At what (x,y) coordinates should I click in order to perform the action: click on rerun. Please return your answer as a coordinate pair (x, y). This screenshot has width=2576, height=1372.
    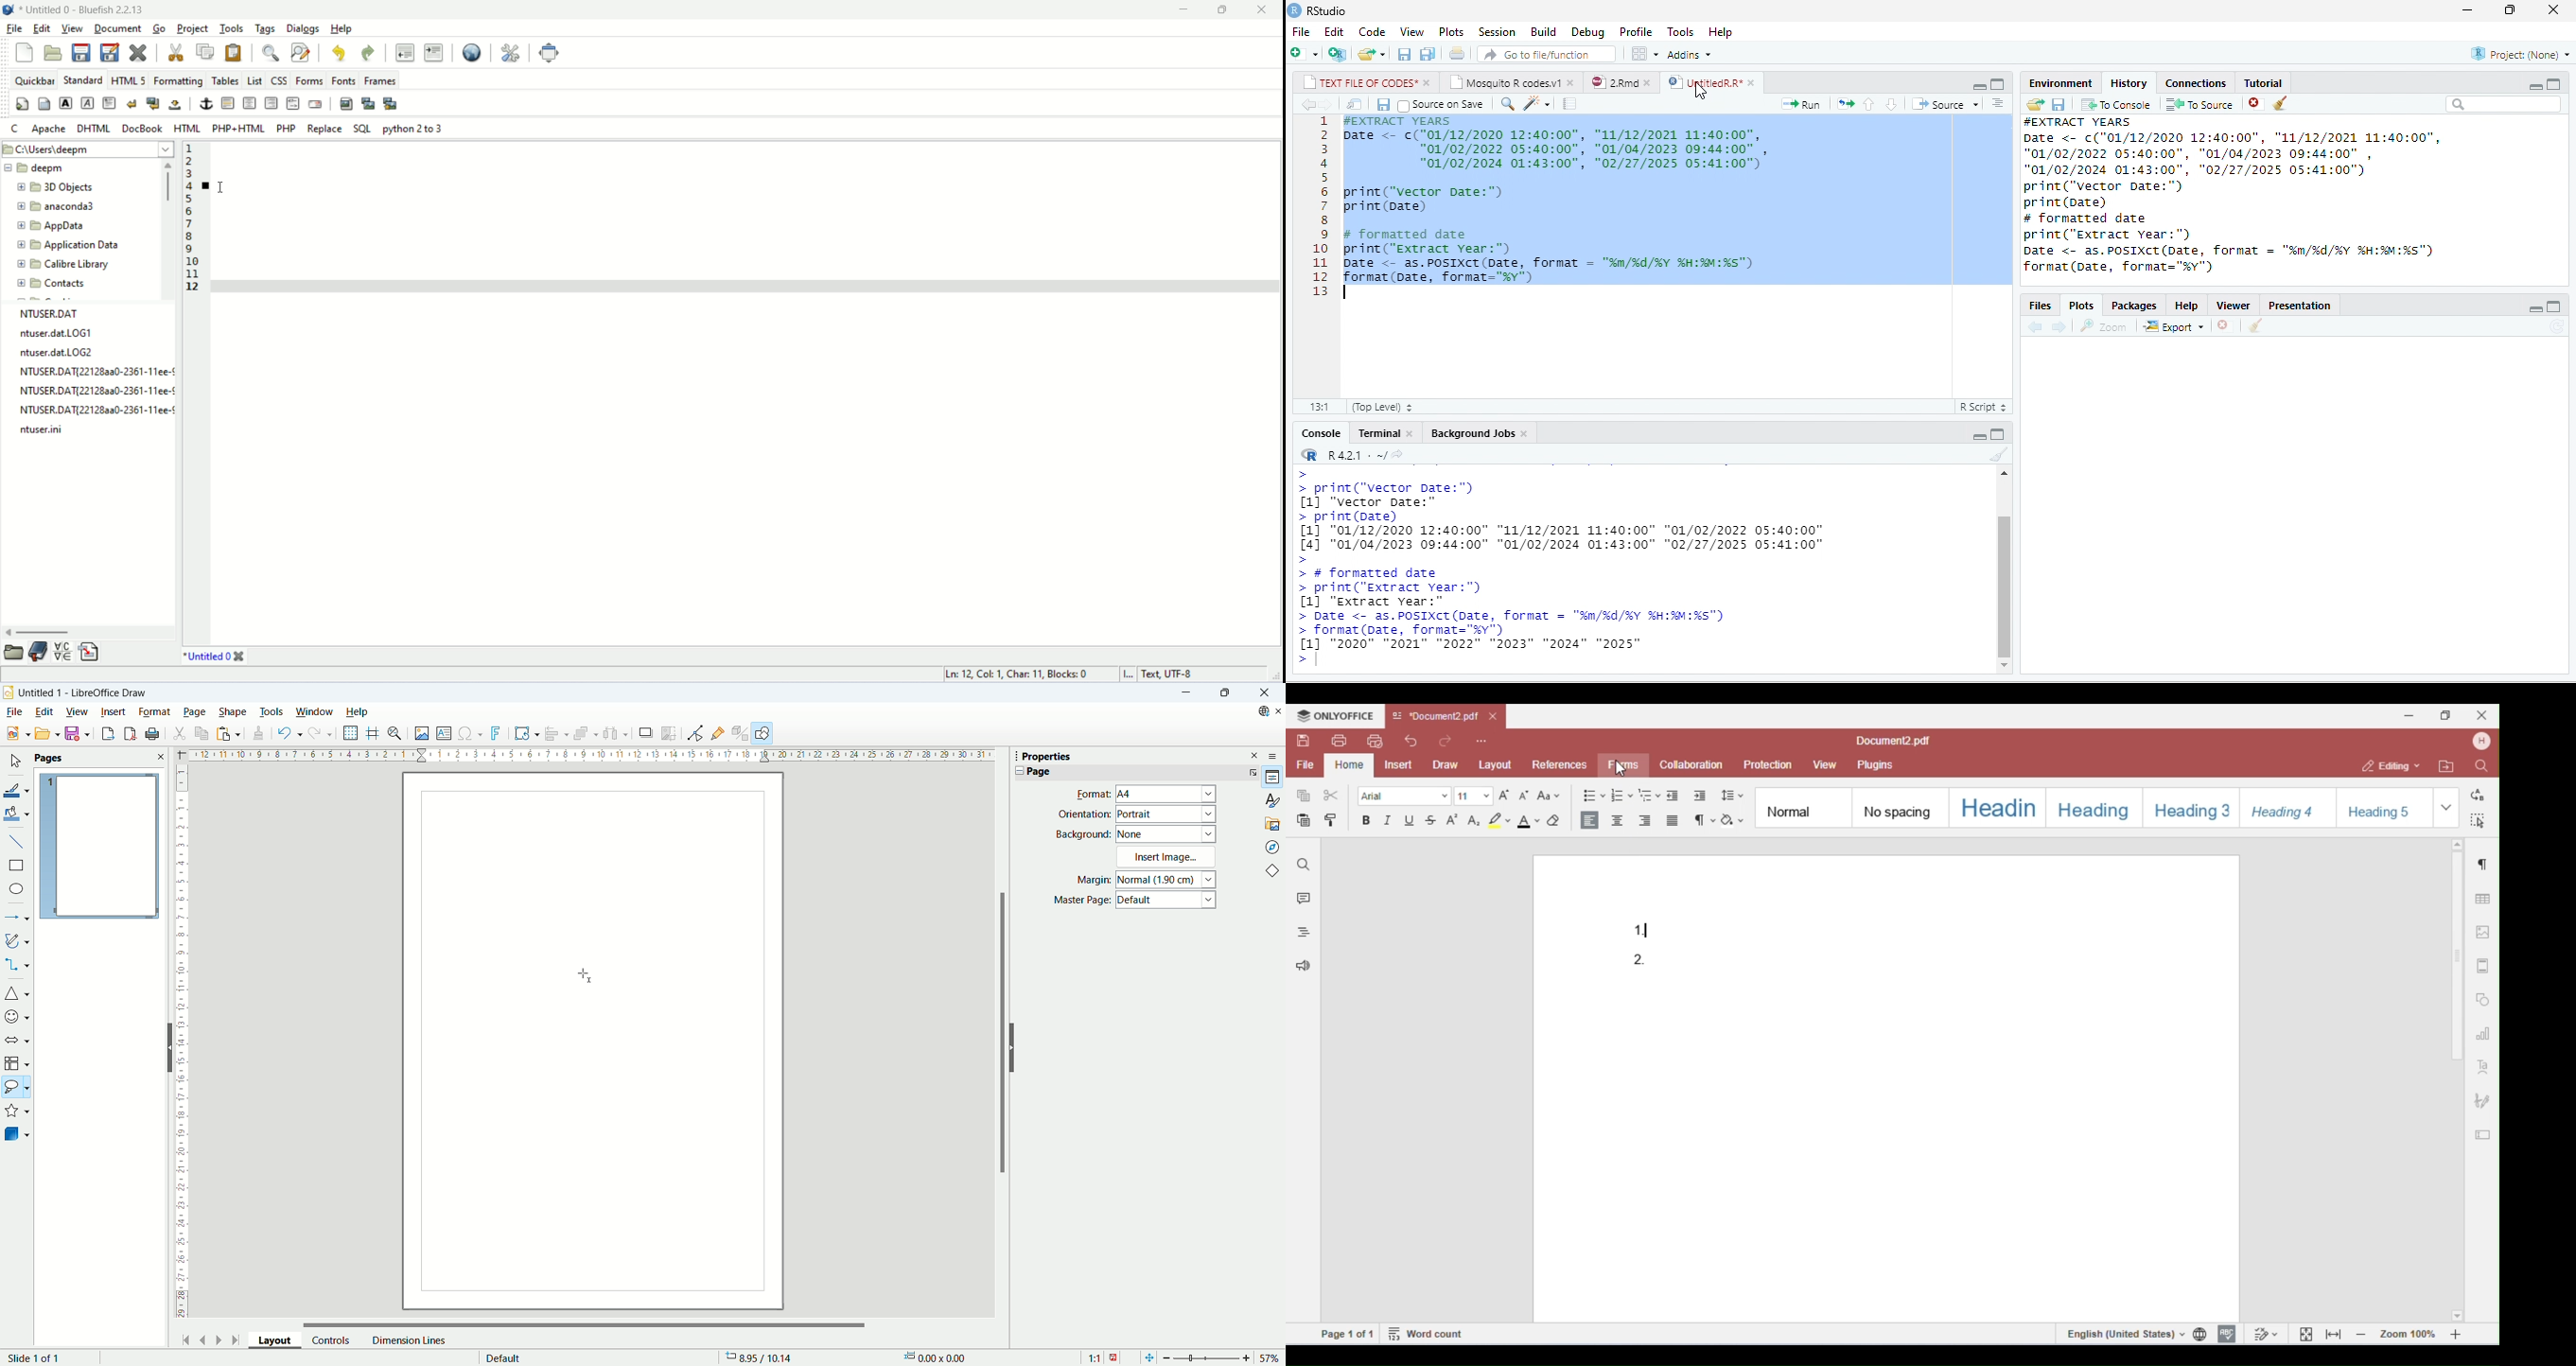
    Looking at the image, I should click on (1845, 103).